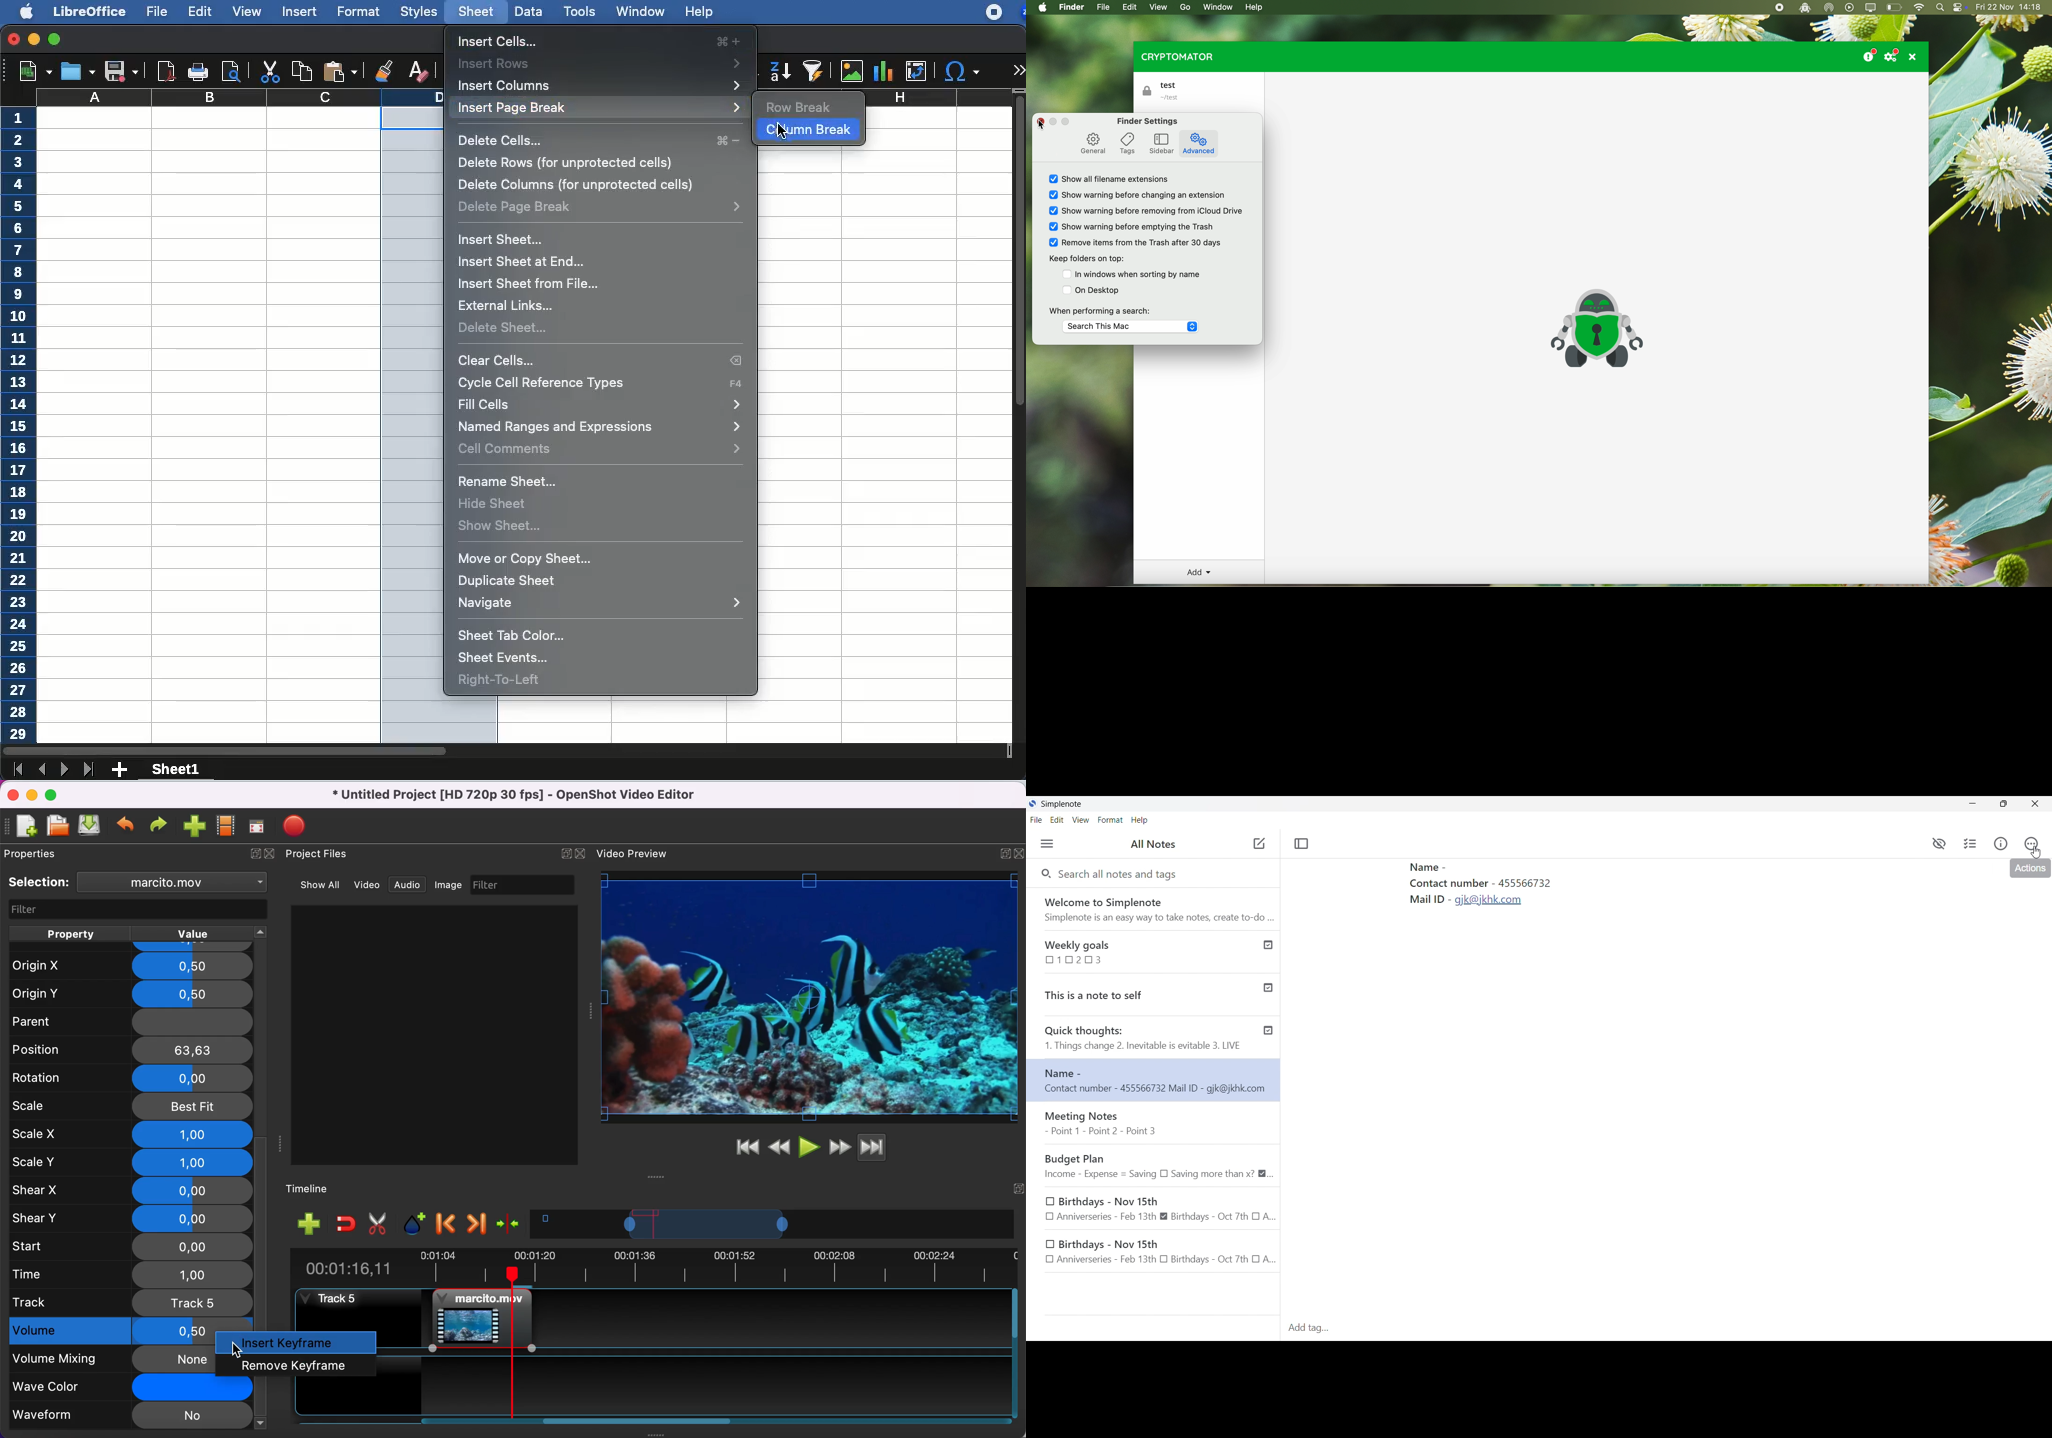 The height and width of the screenshot is (1456, 2072). Describe the element at coordinates (651, 1267) in the screenshot. I see `time duration` at that location.